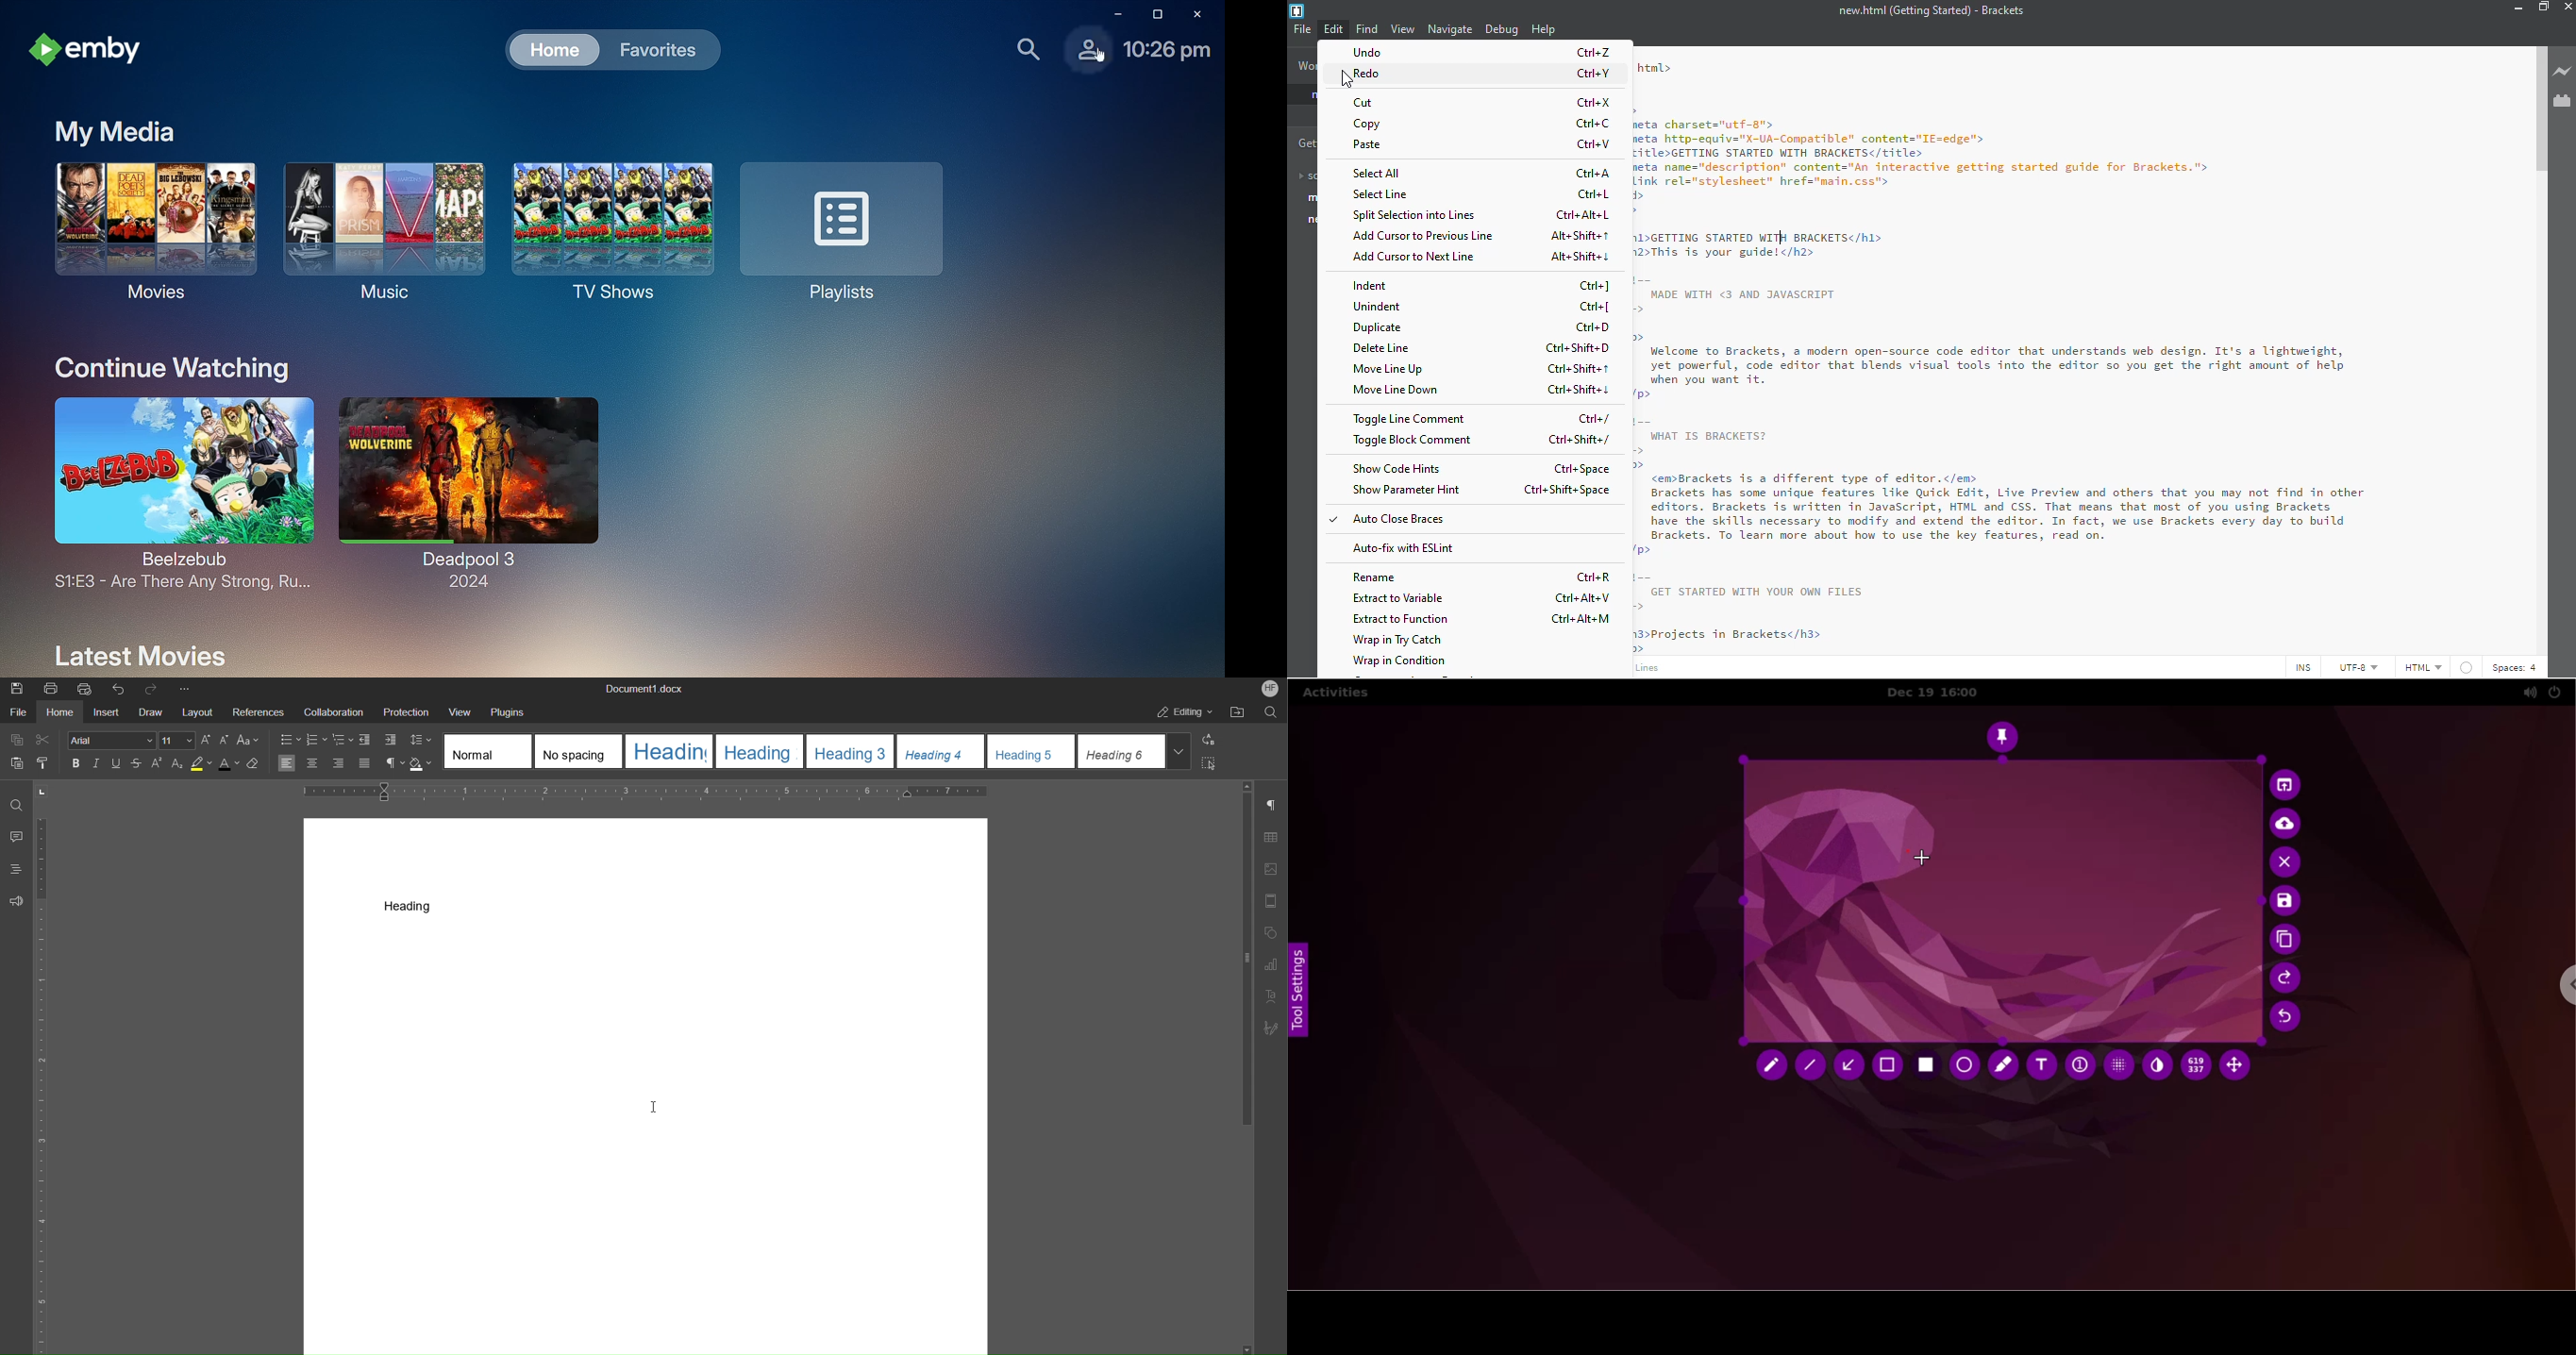 Image resolution: width=2576 pixels, height=1372 pixels. What do you see at coordinates (1581, 236) in the screenshot?
I see `alt+shift+up arrow` at bounding box center [1581, 236].